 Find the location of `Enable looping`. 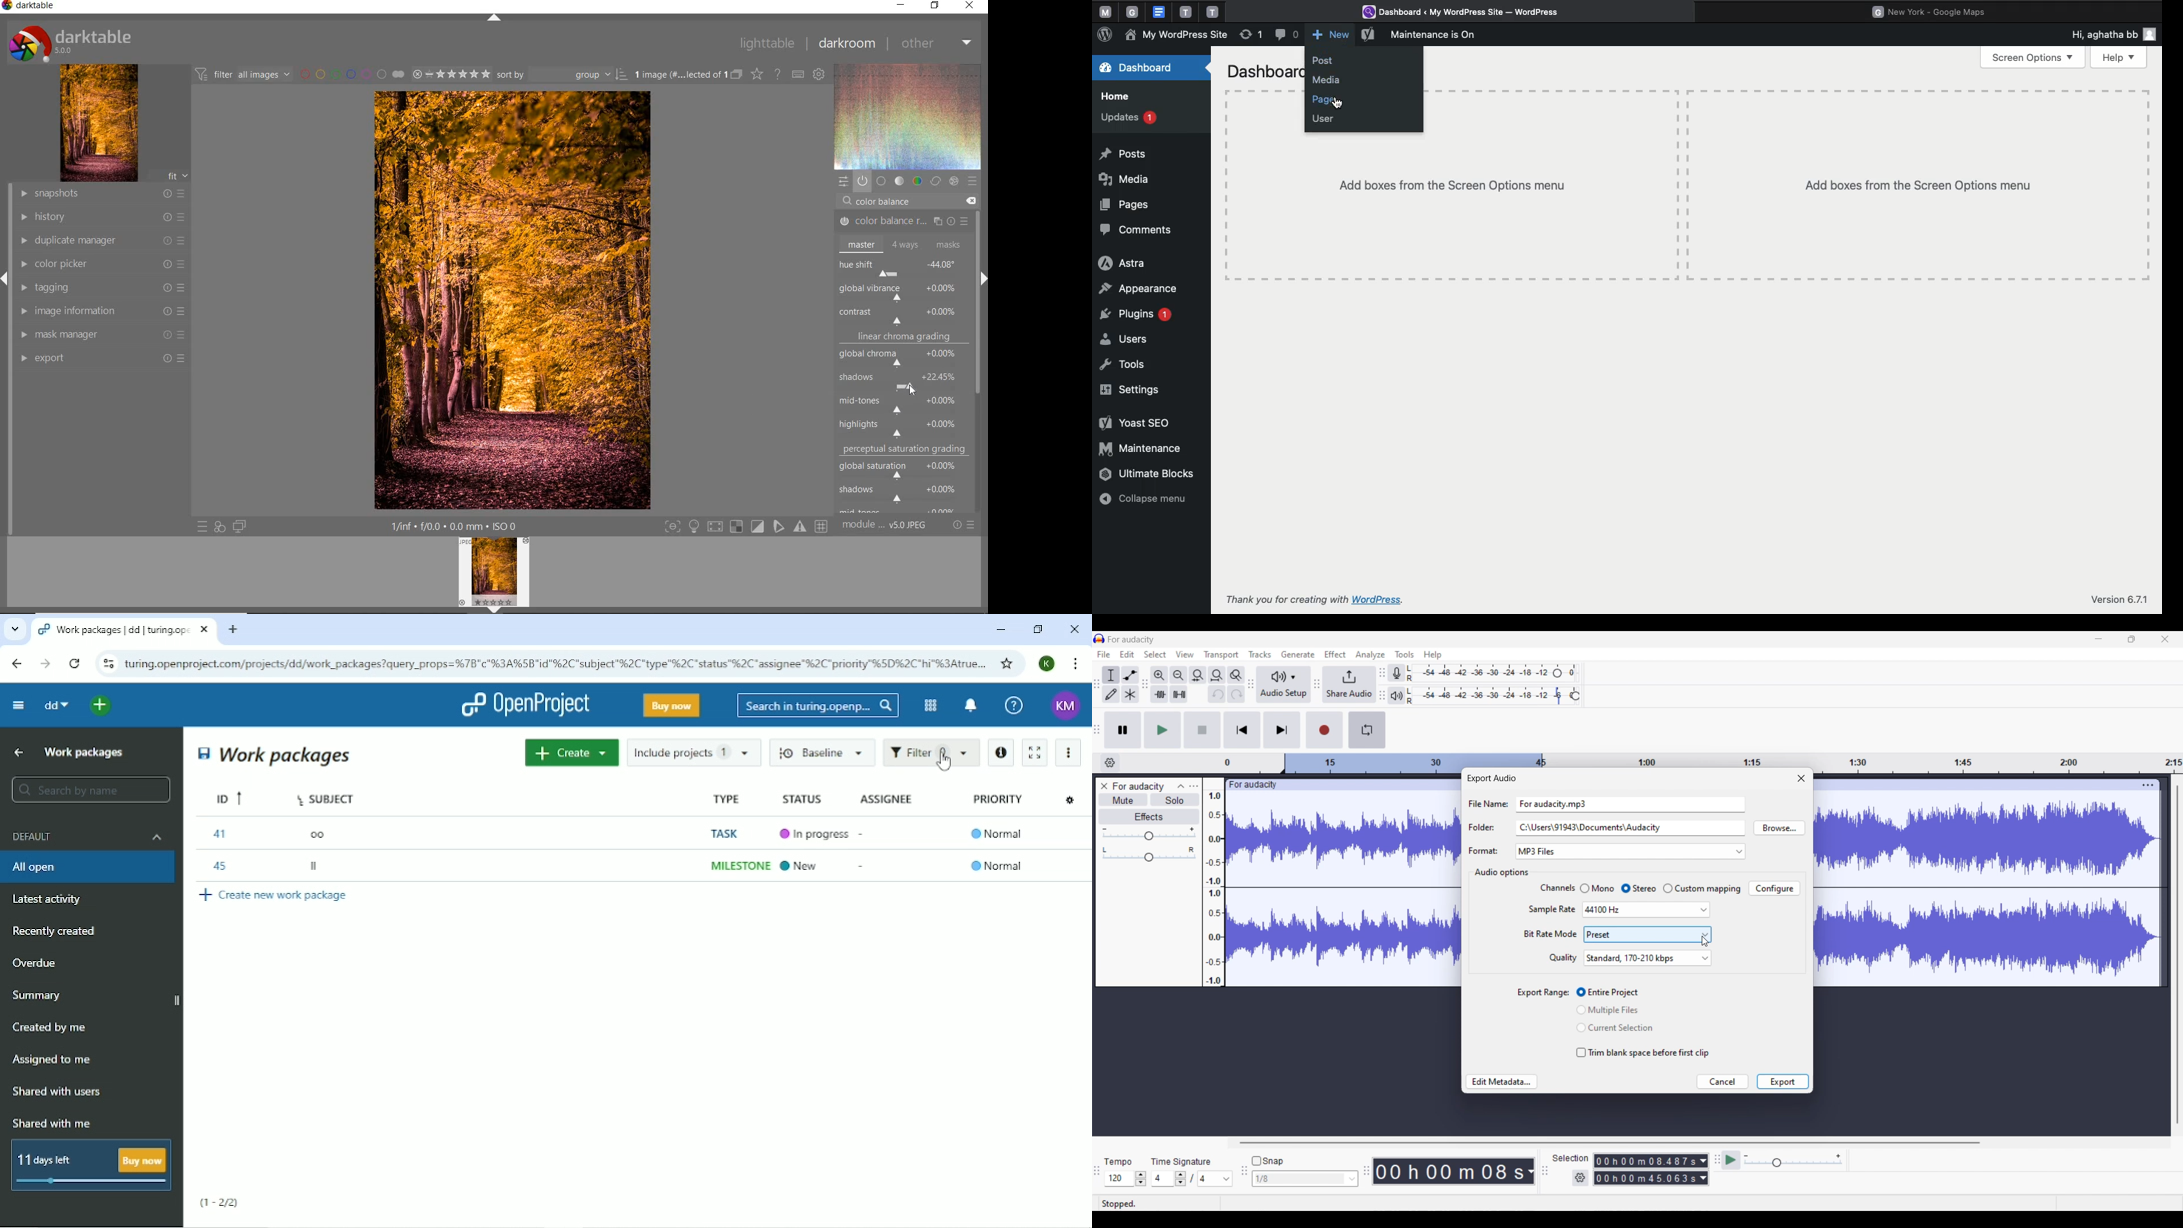

Enable looping is located at coordinates (1367, 730).